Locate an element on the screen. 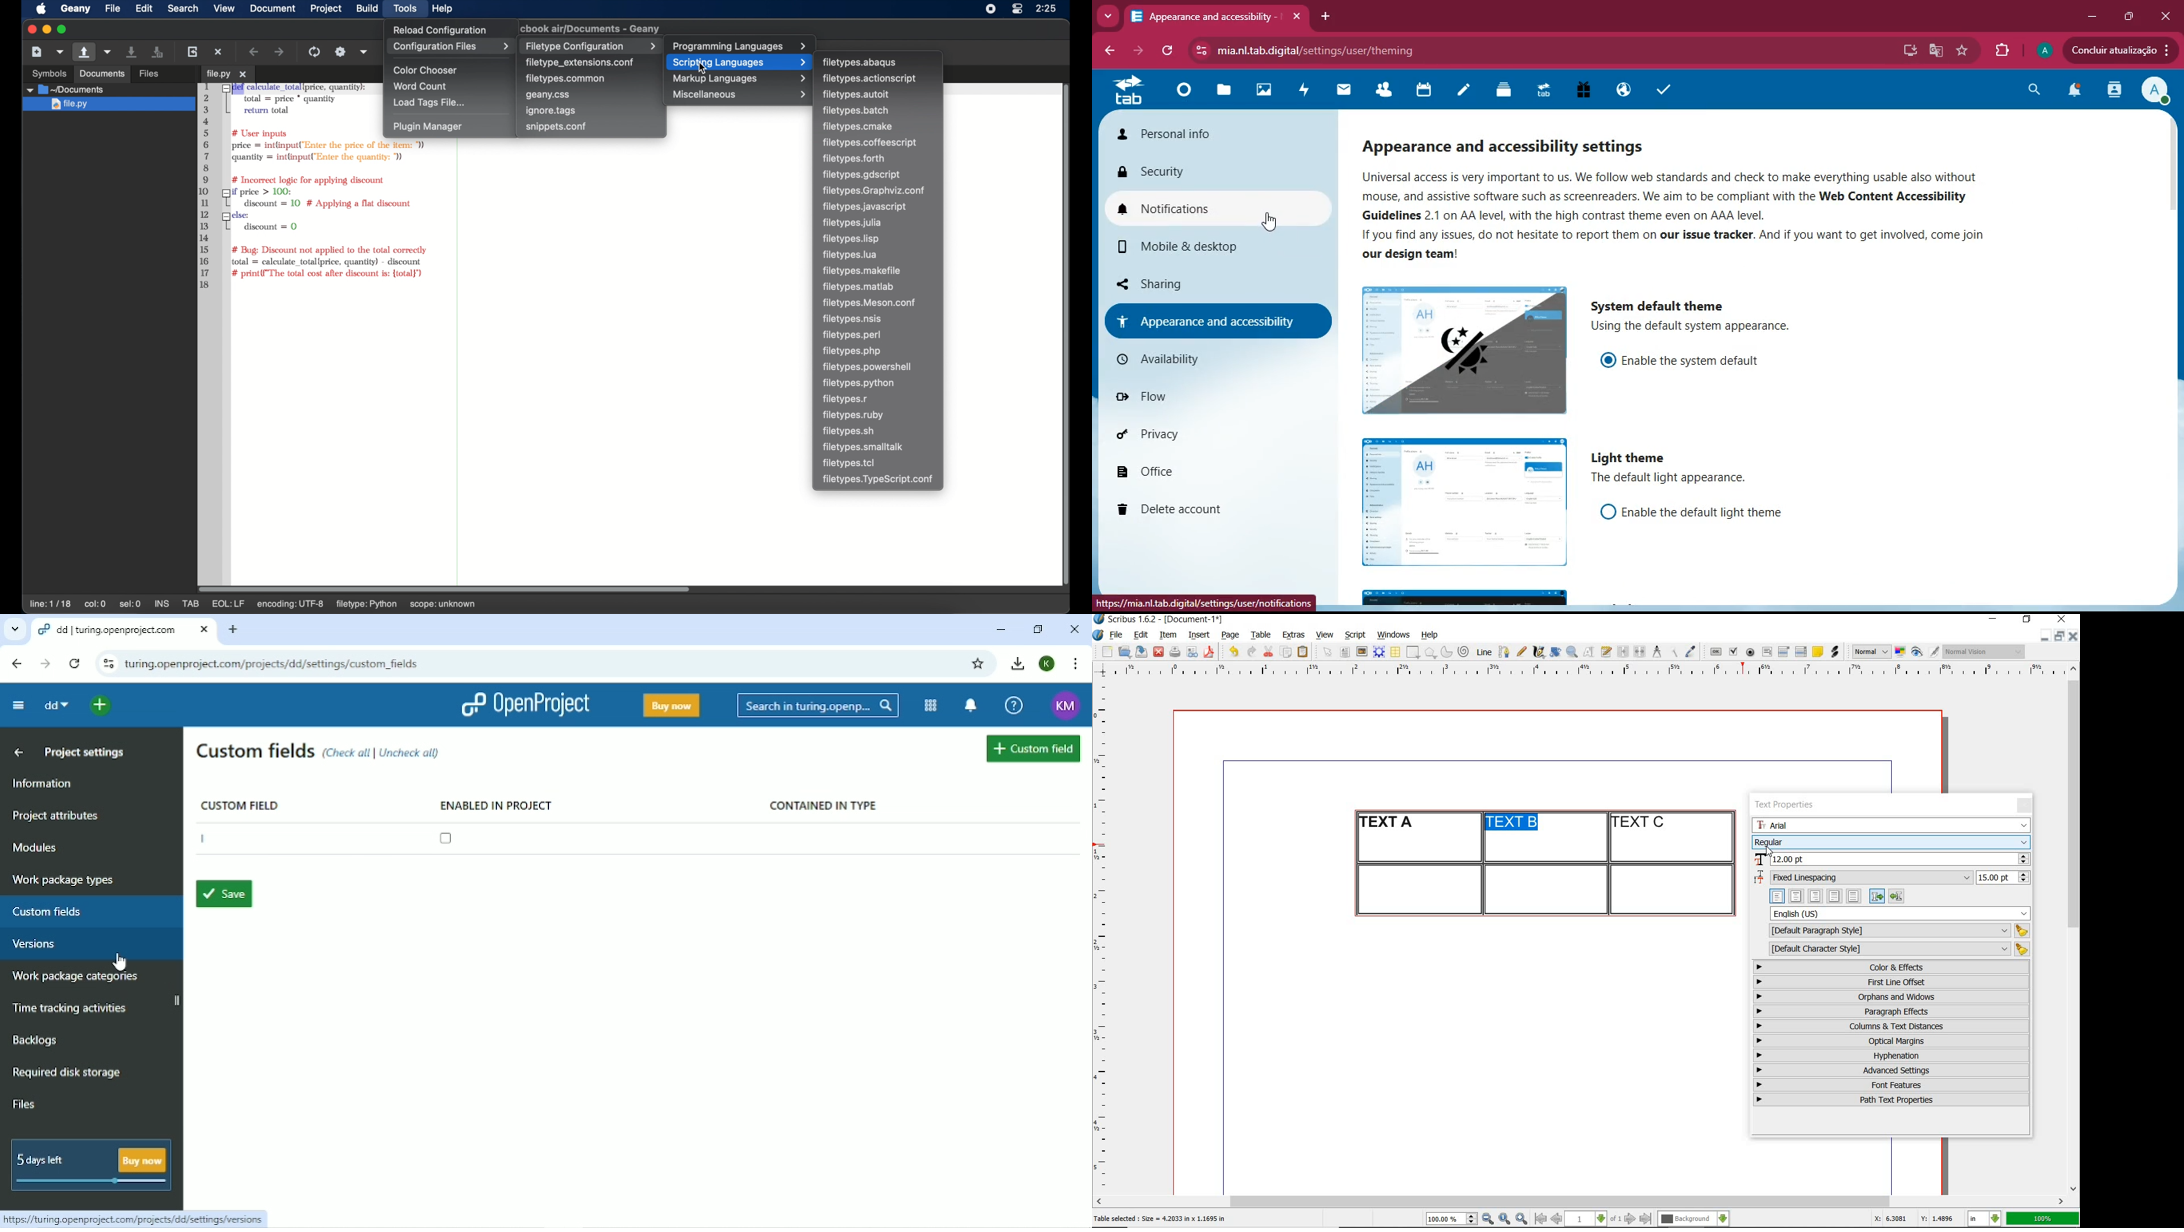 The image size is (2184, 1232). select the current layer is located at coordinates (1694, 1219).